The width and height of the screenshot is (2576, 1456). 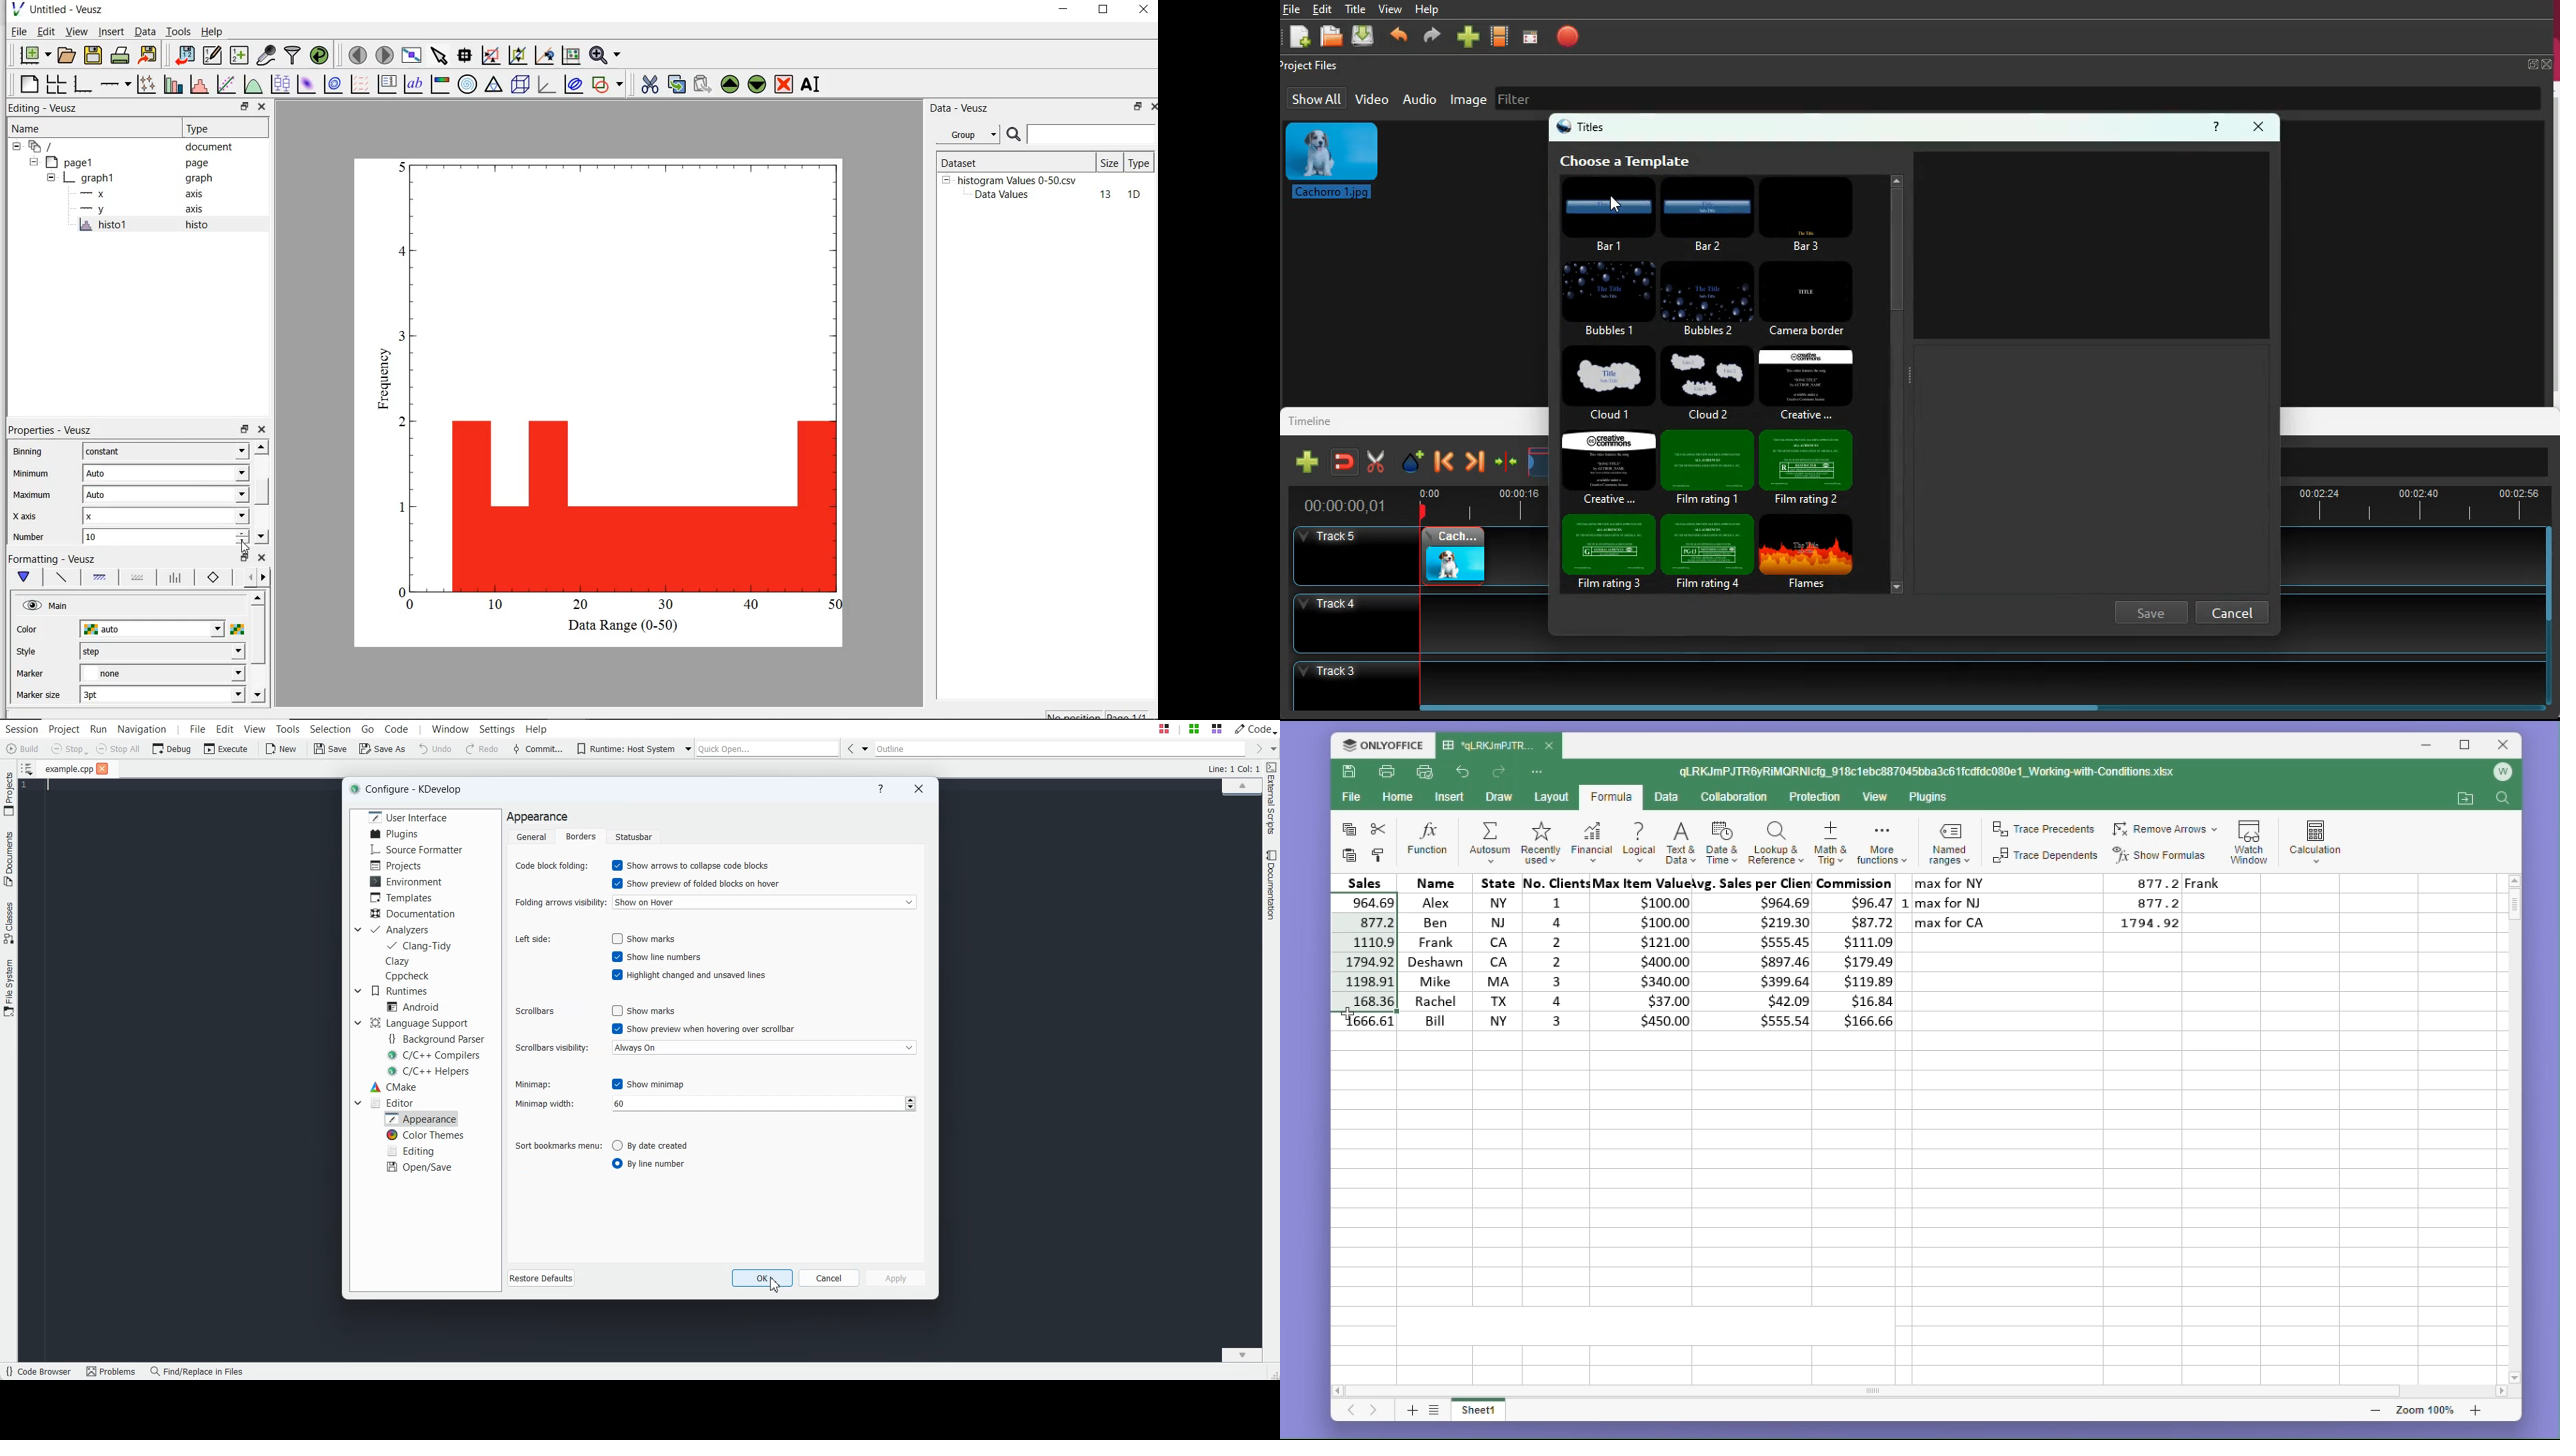 What do you see at coordinates (1365, 951) in the screenshot?
I see `currently selected cells` at bounding box center [1365, 951].